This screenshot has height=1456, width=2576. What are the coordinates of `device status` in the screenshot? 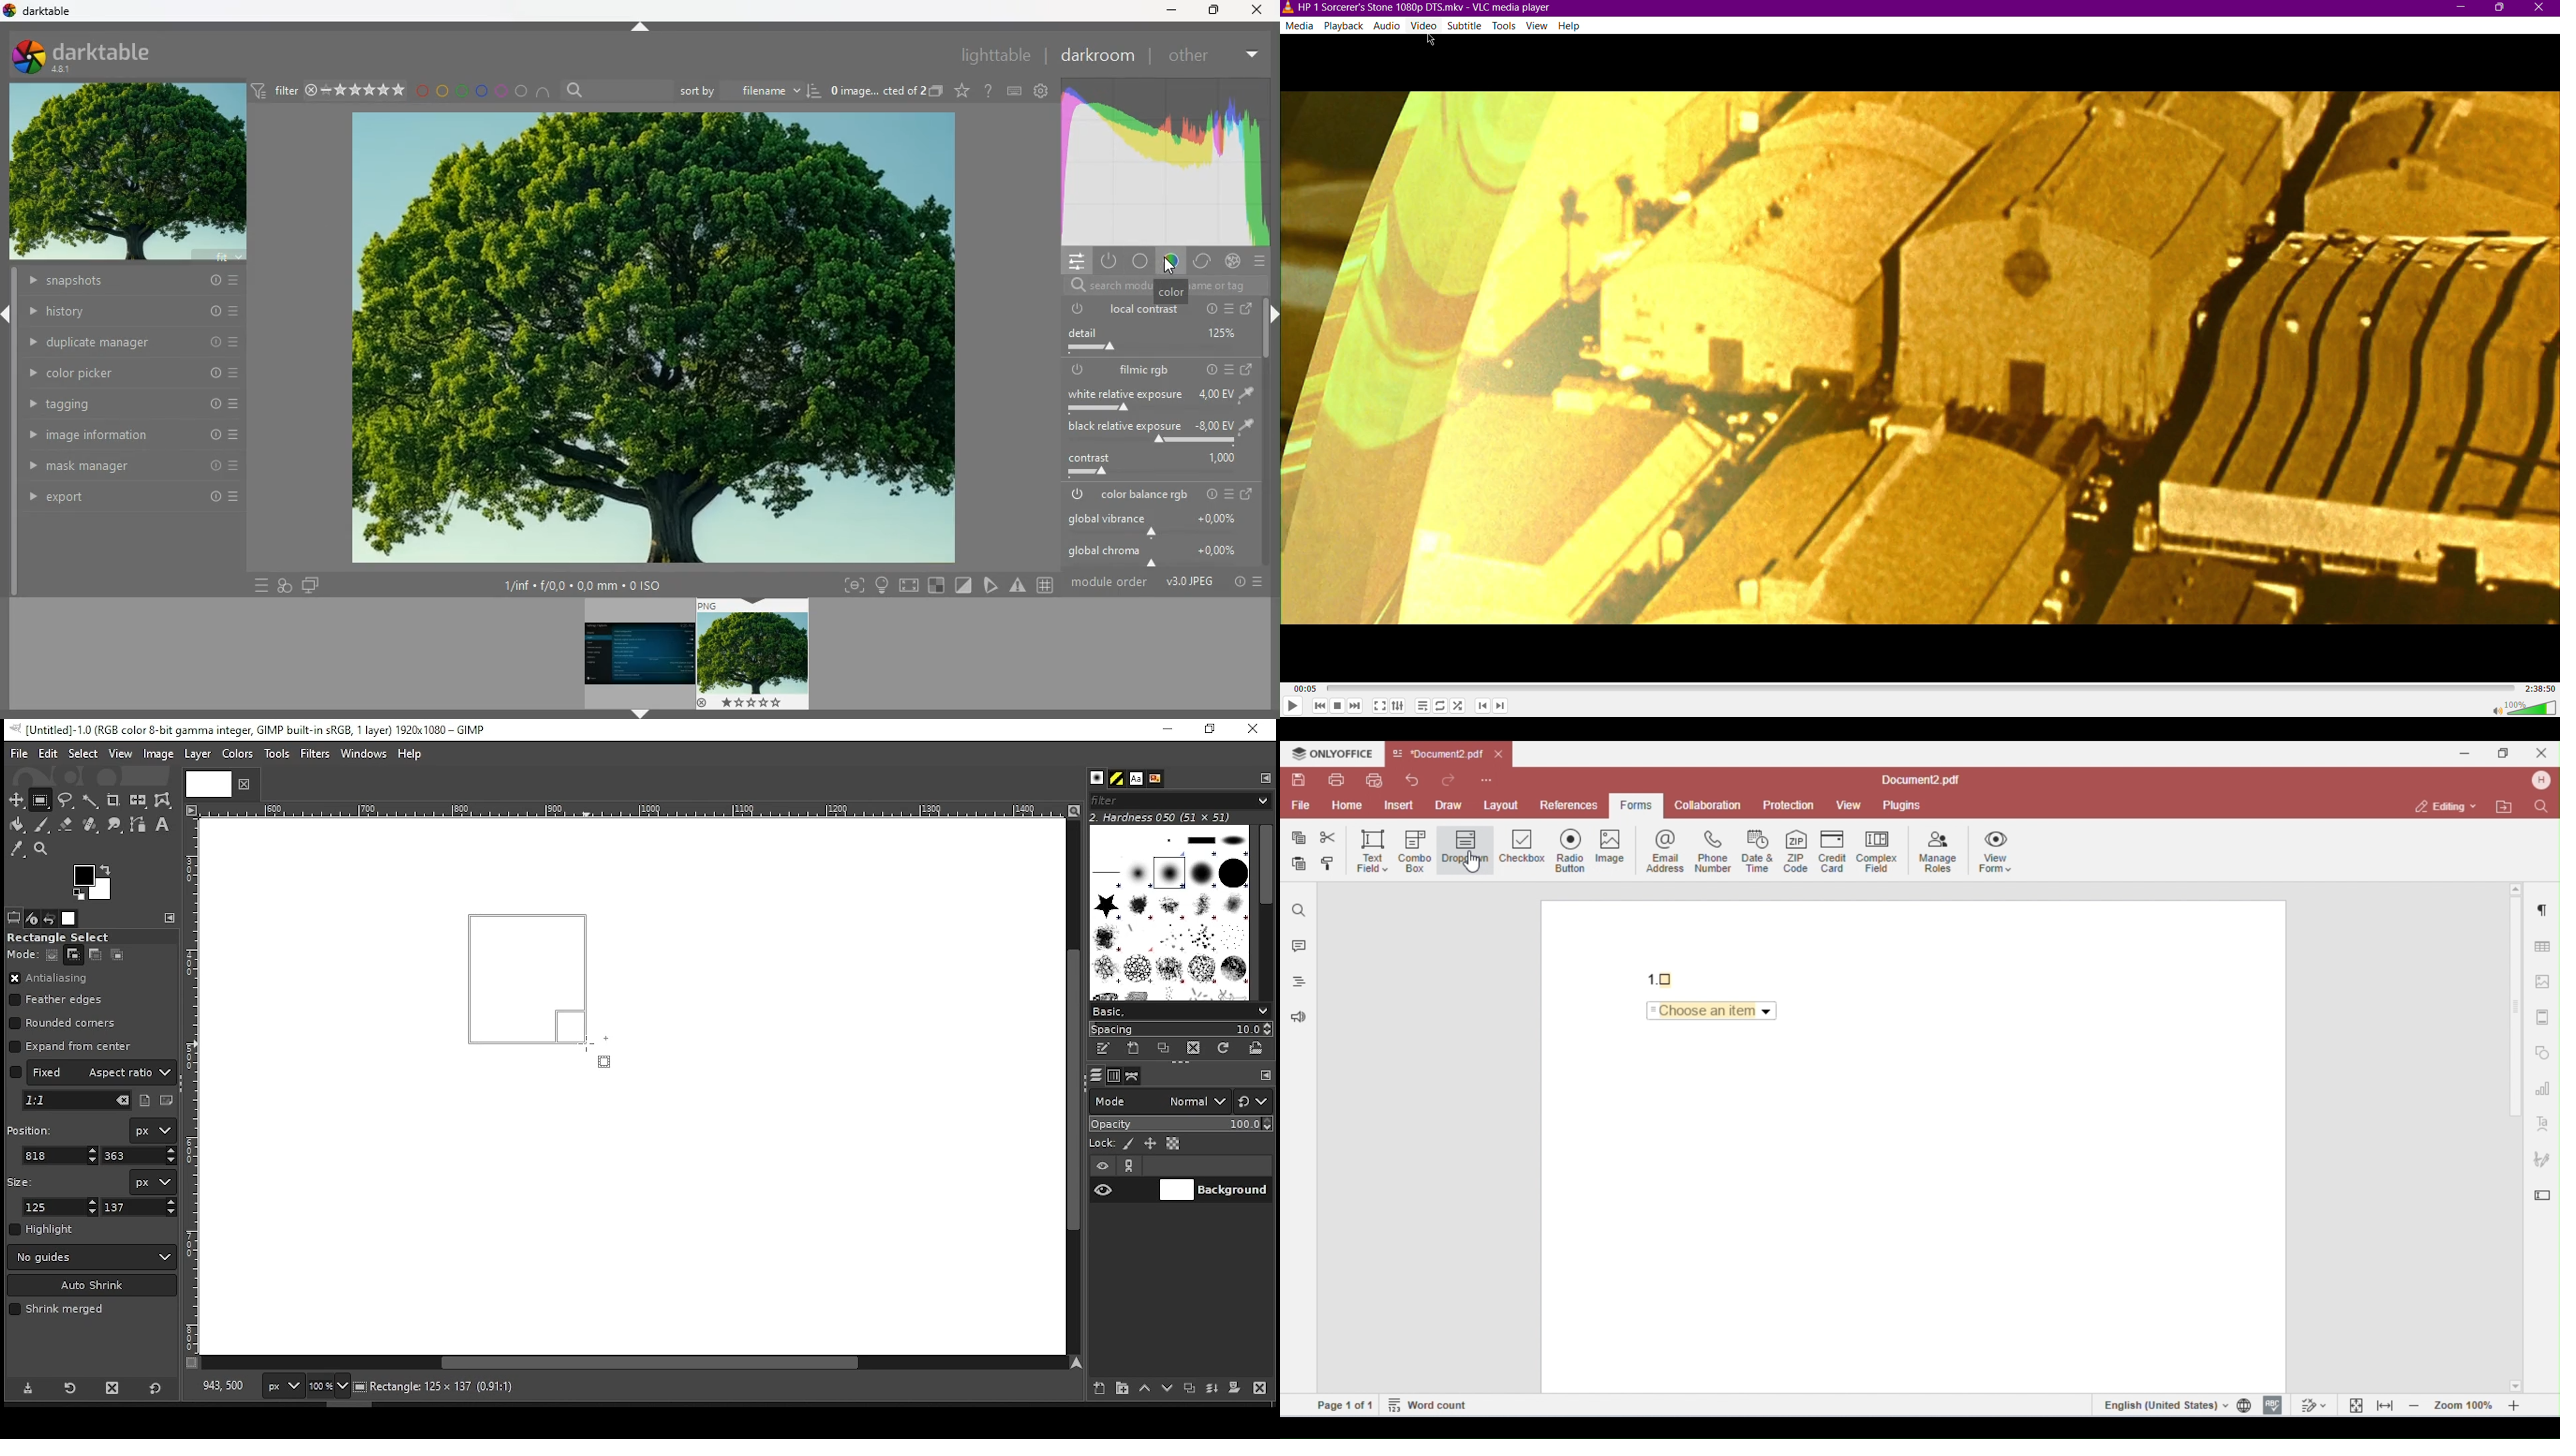 It's located at (32, 918).